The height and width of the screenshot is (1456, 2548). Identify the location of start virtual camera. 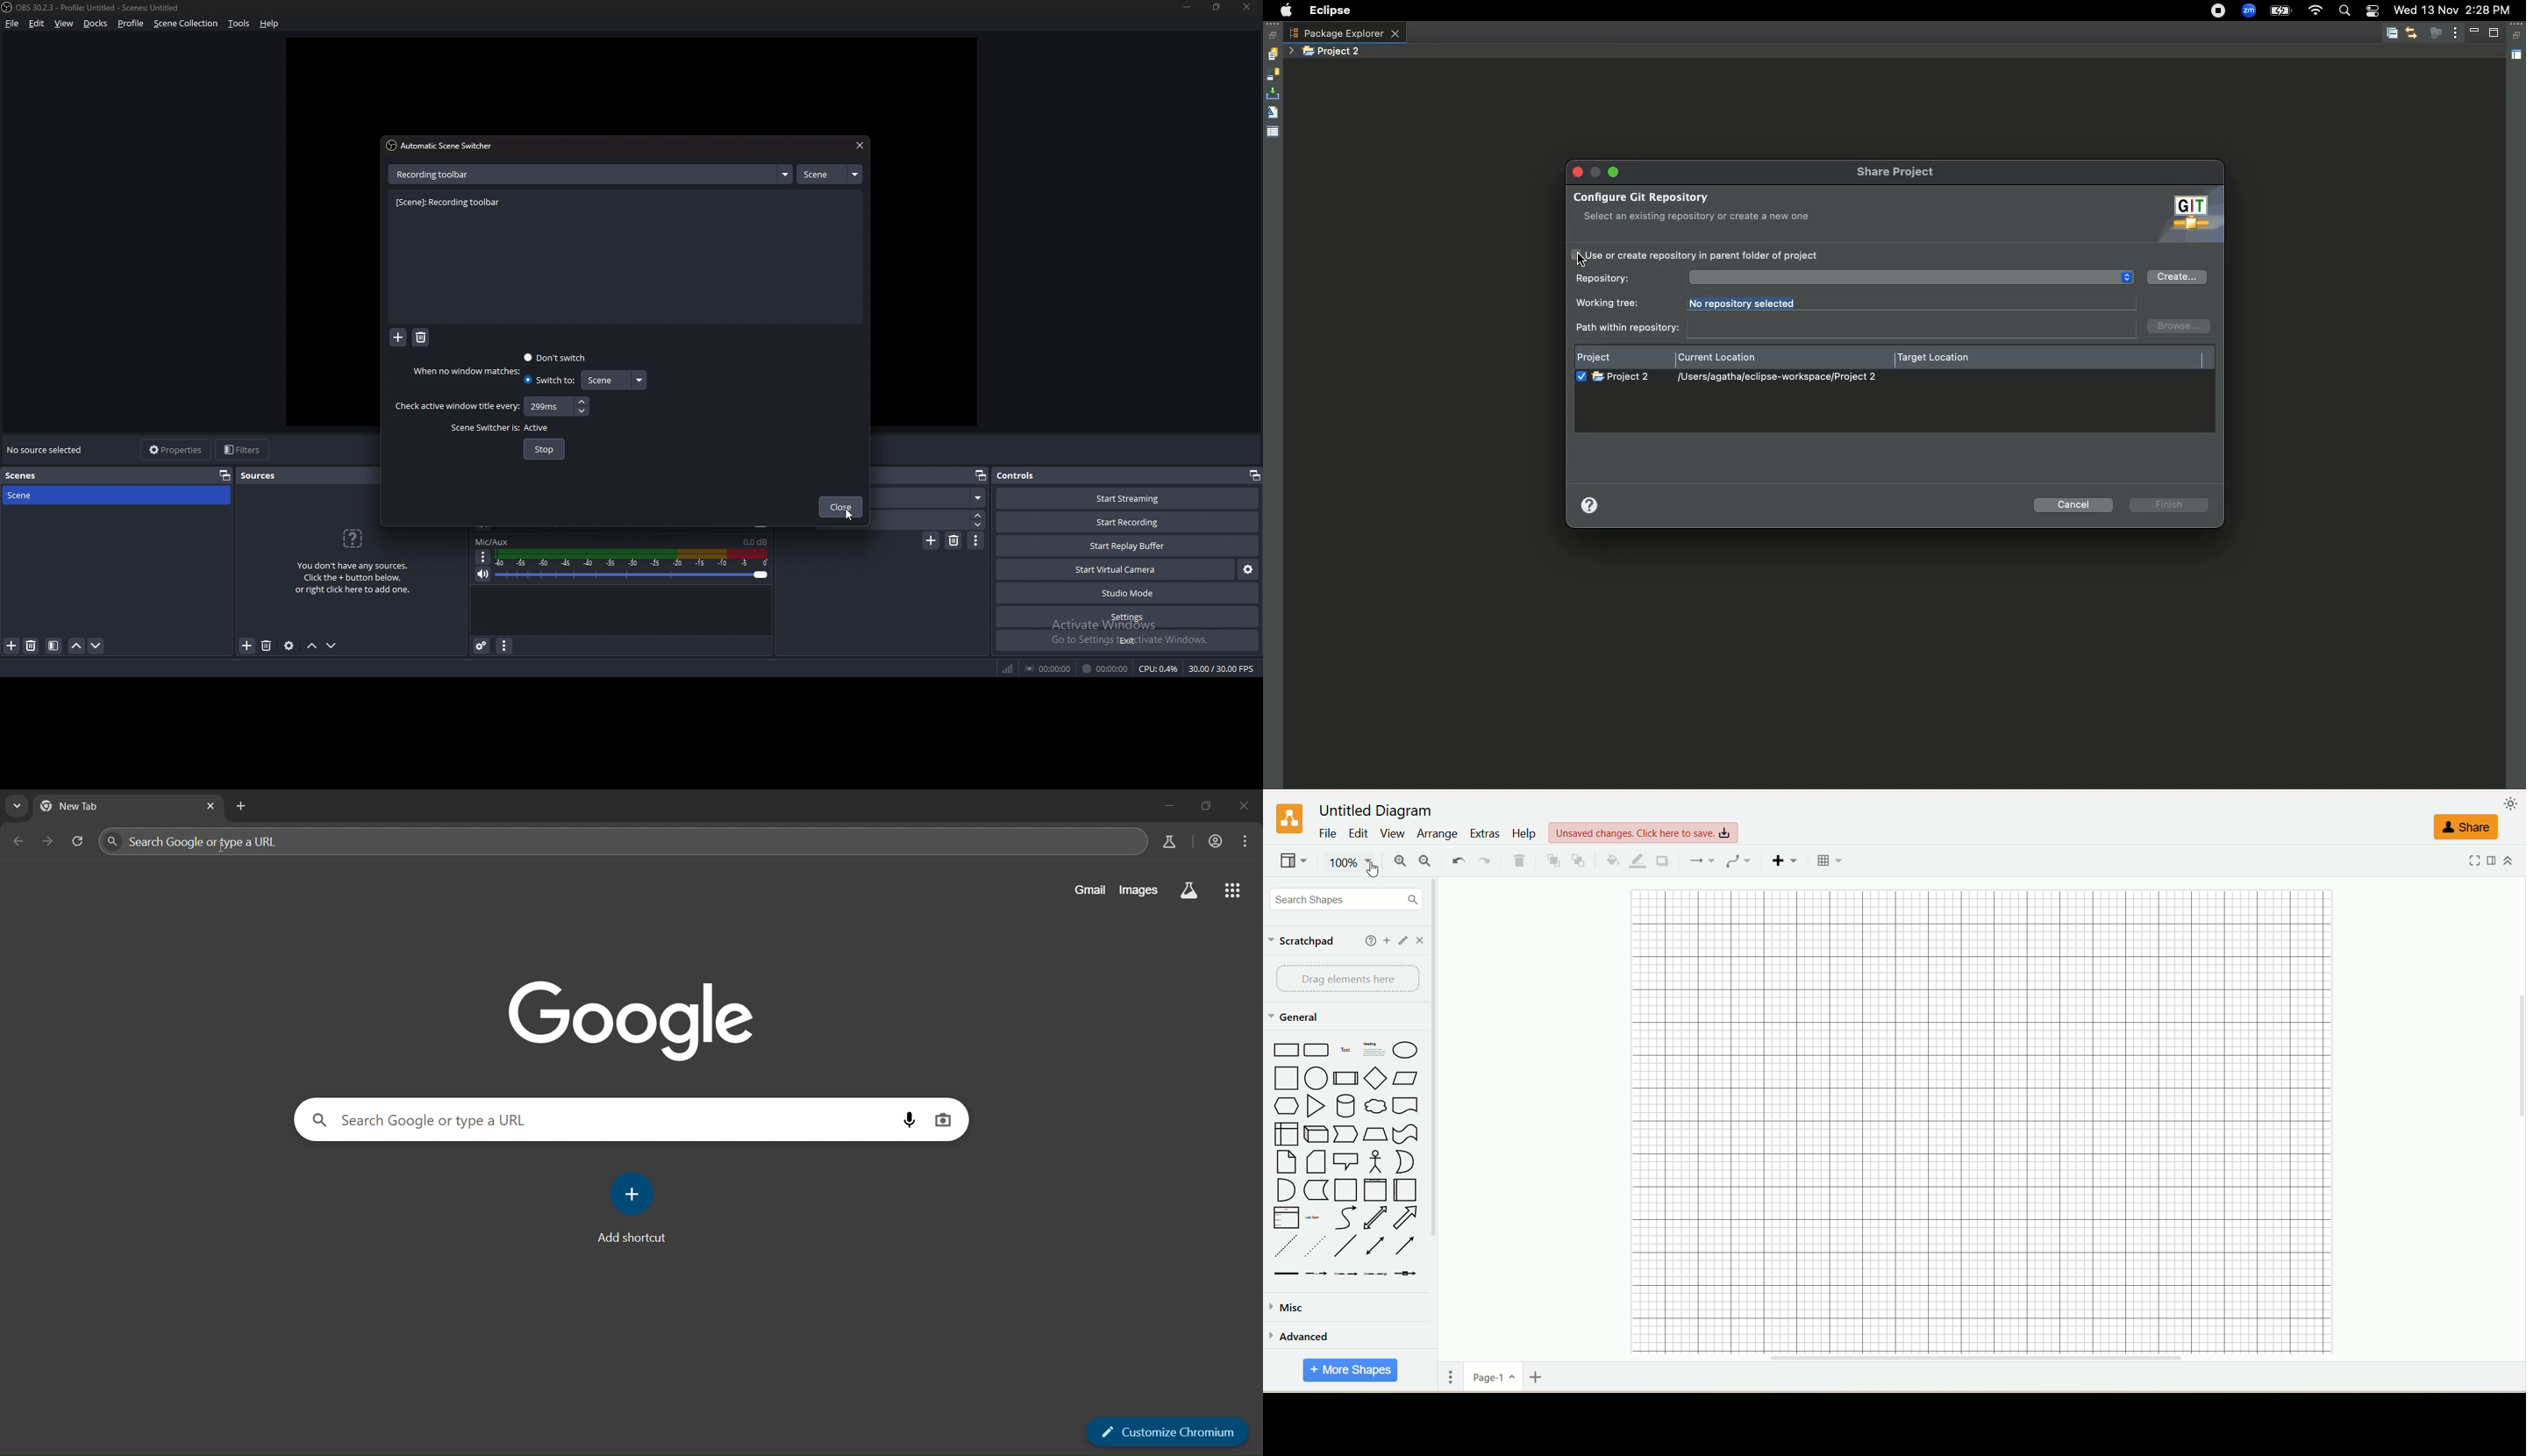
(1117, 570).